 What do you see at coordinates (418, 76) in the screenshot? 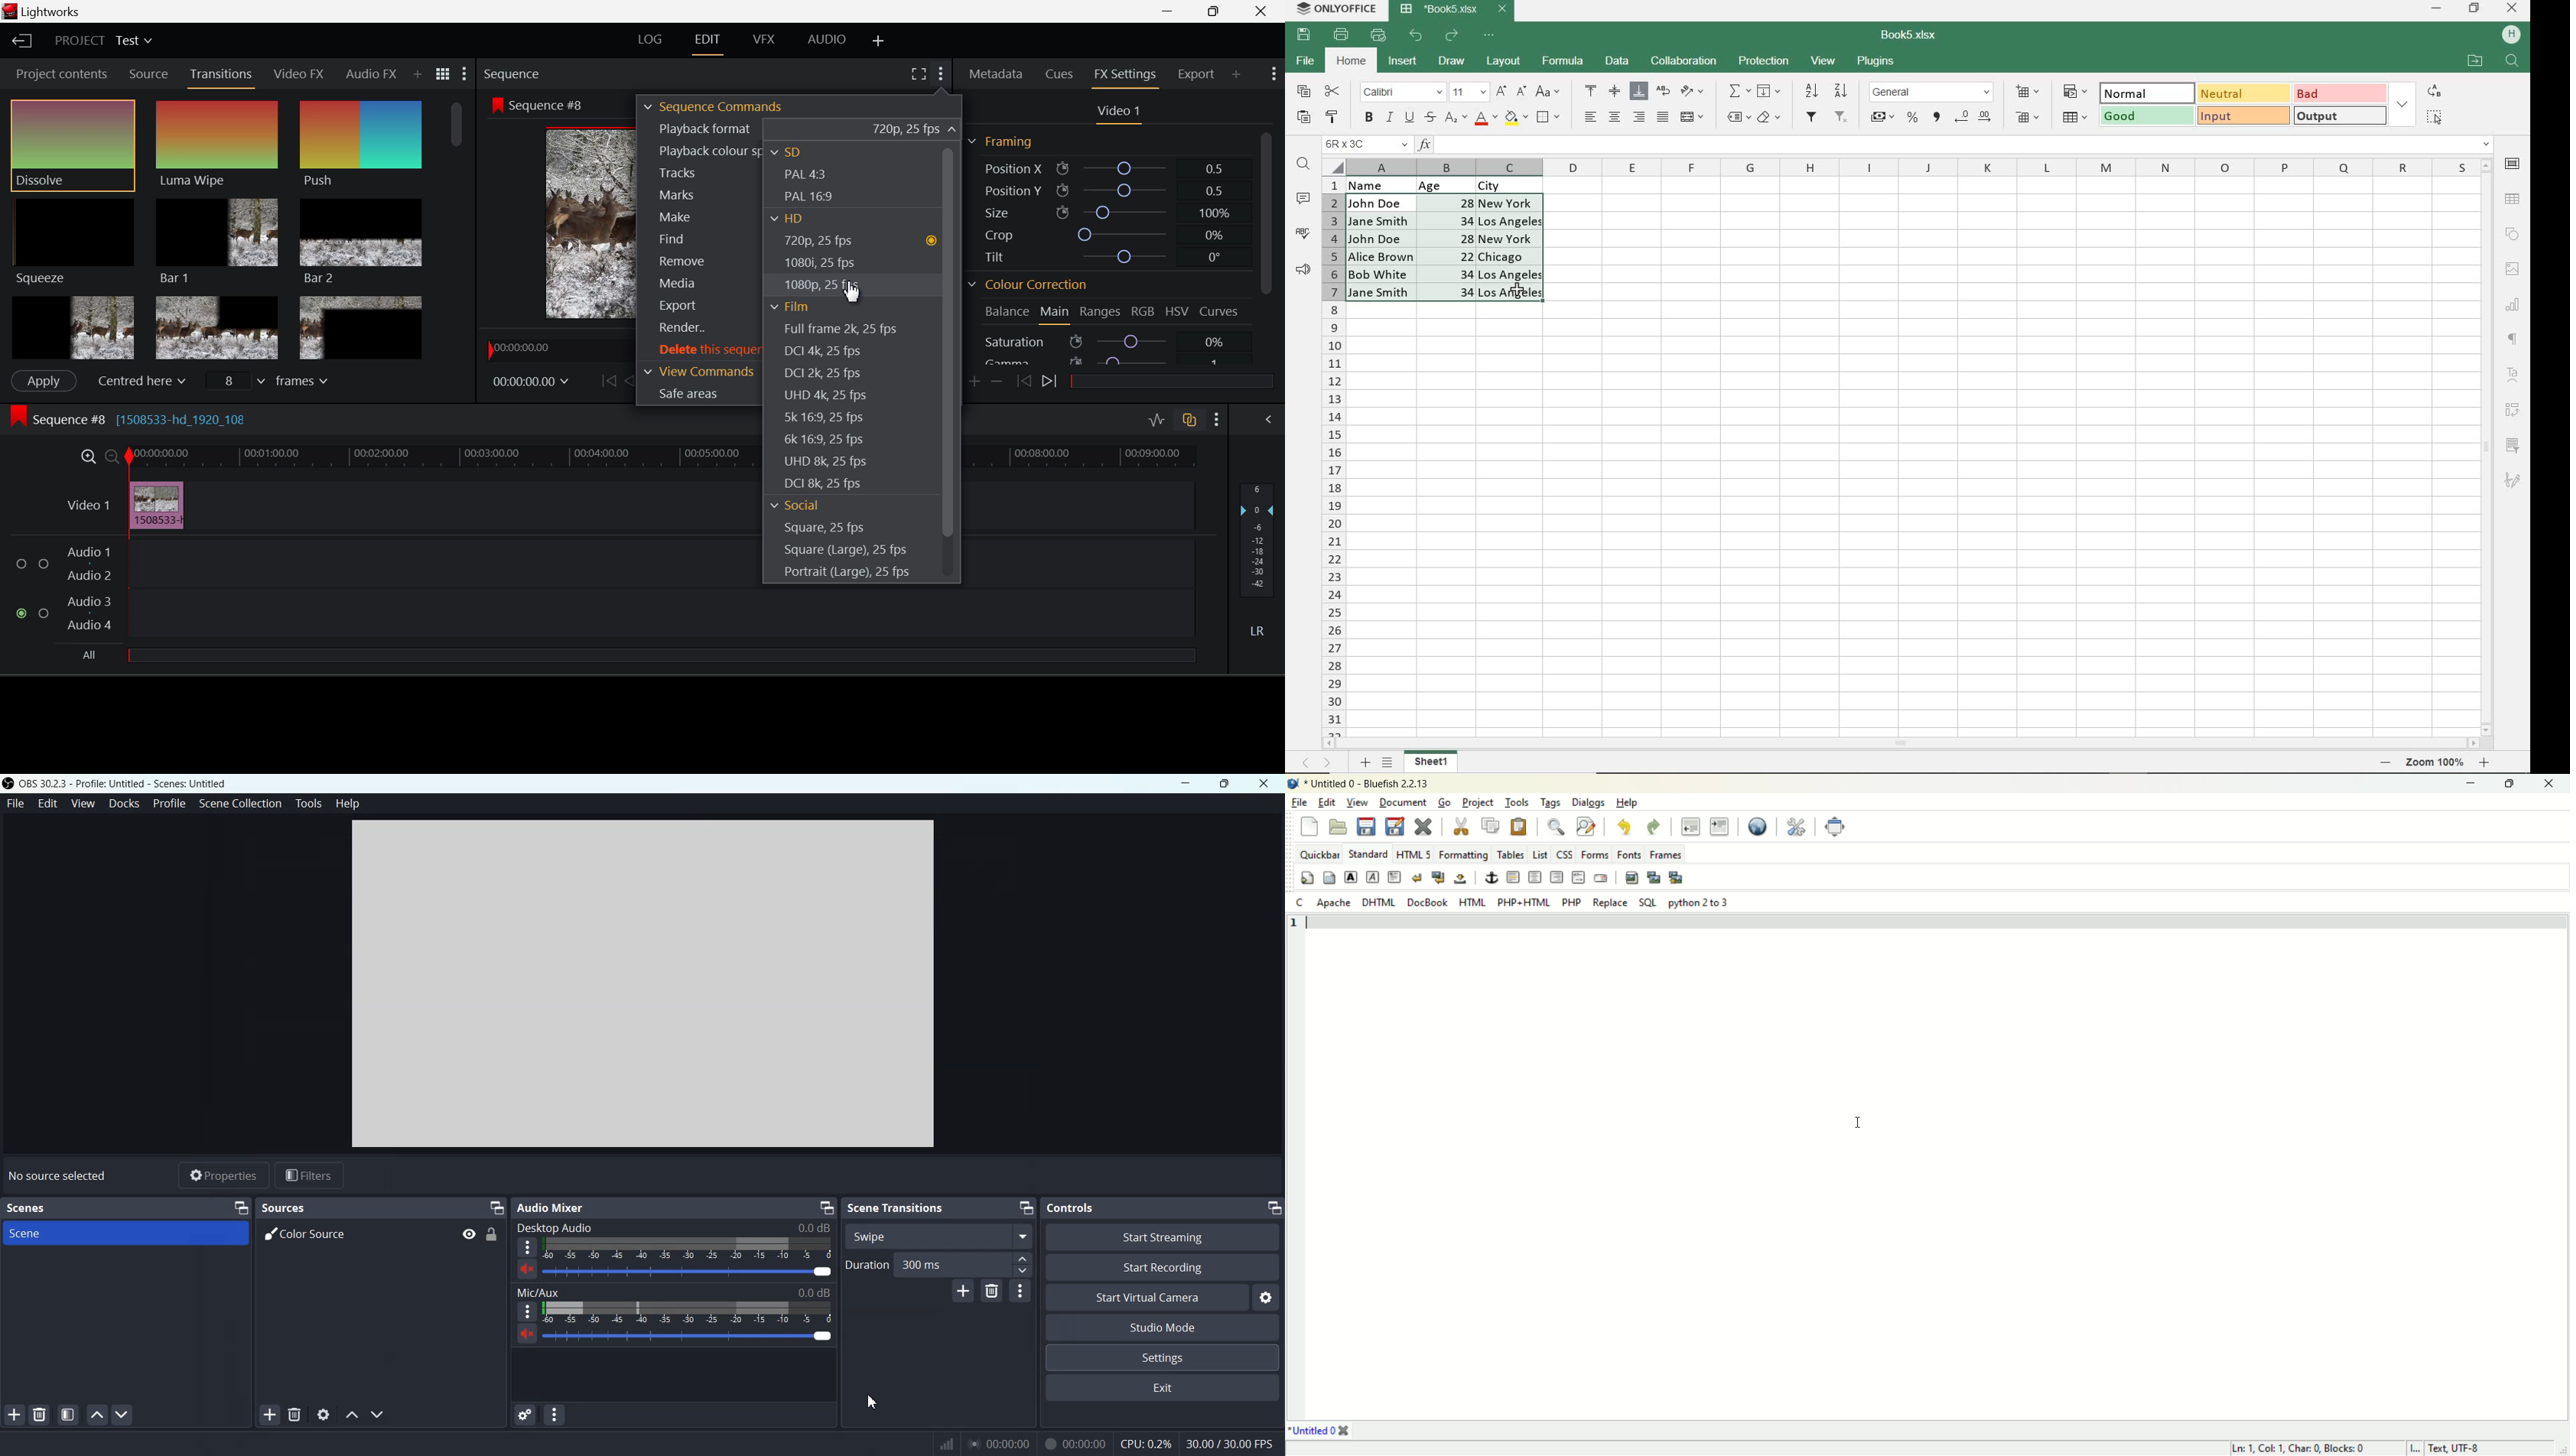
I see `Add Panel` at bounding box center [418, 76].